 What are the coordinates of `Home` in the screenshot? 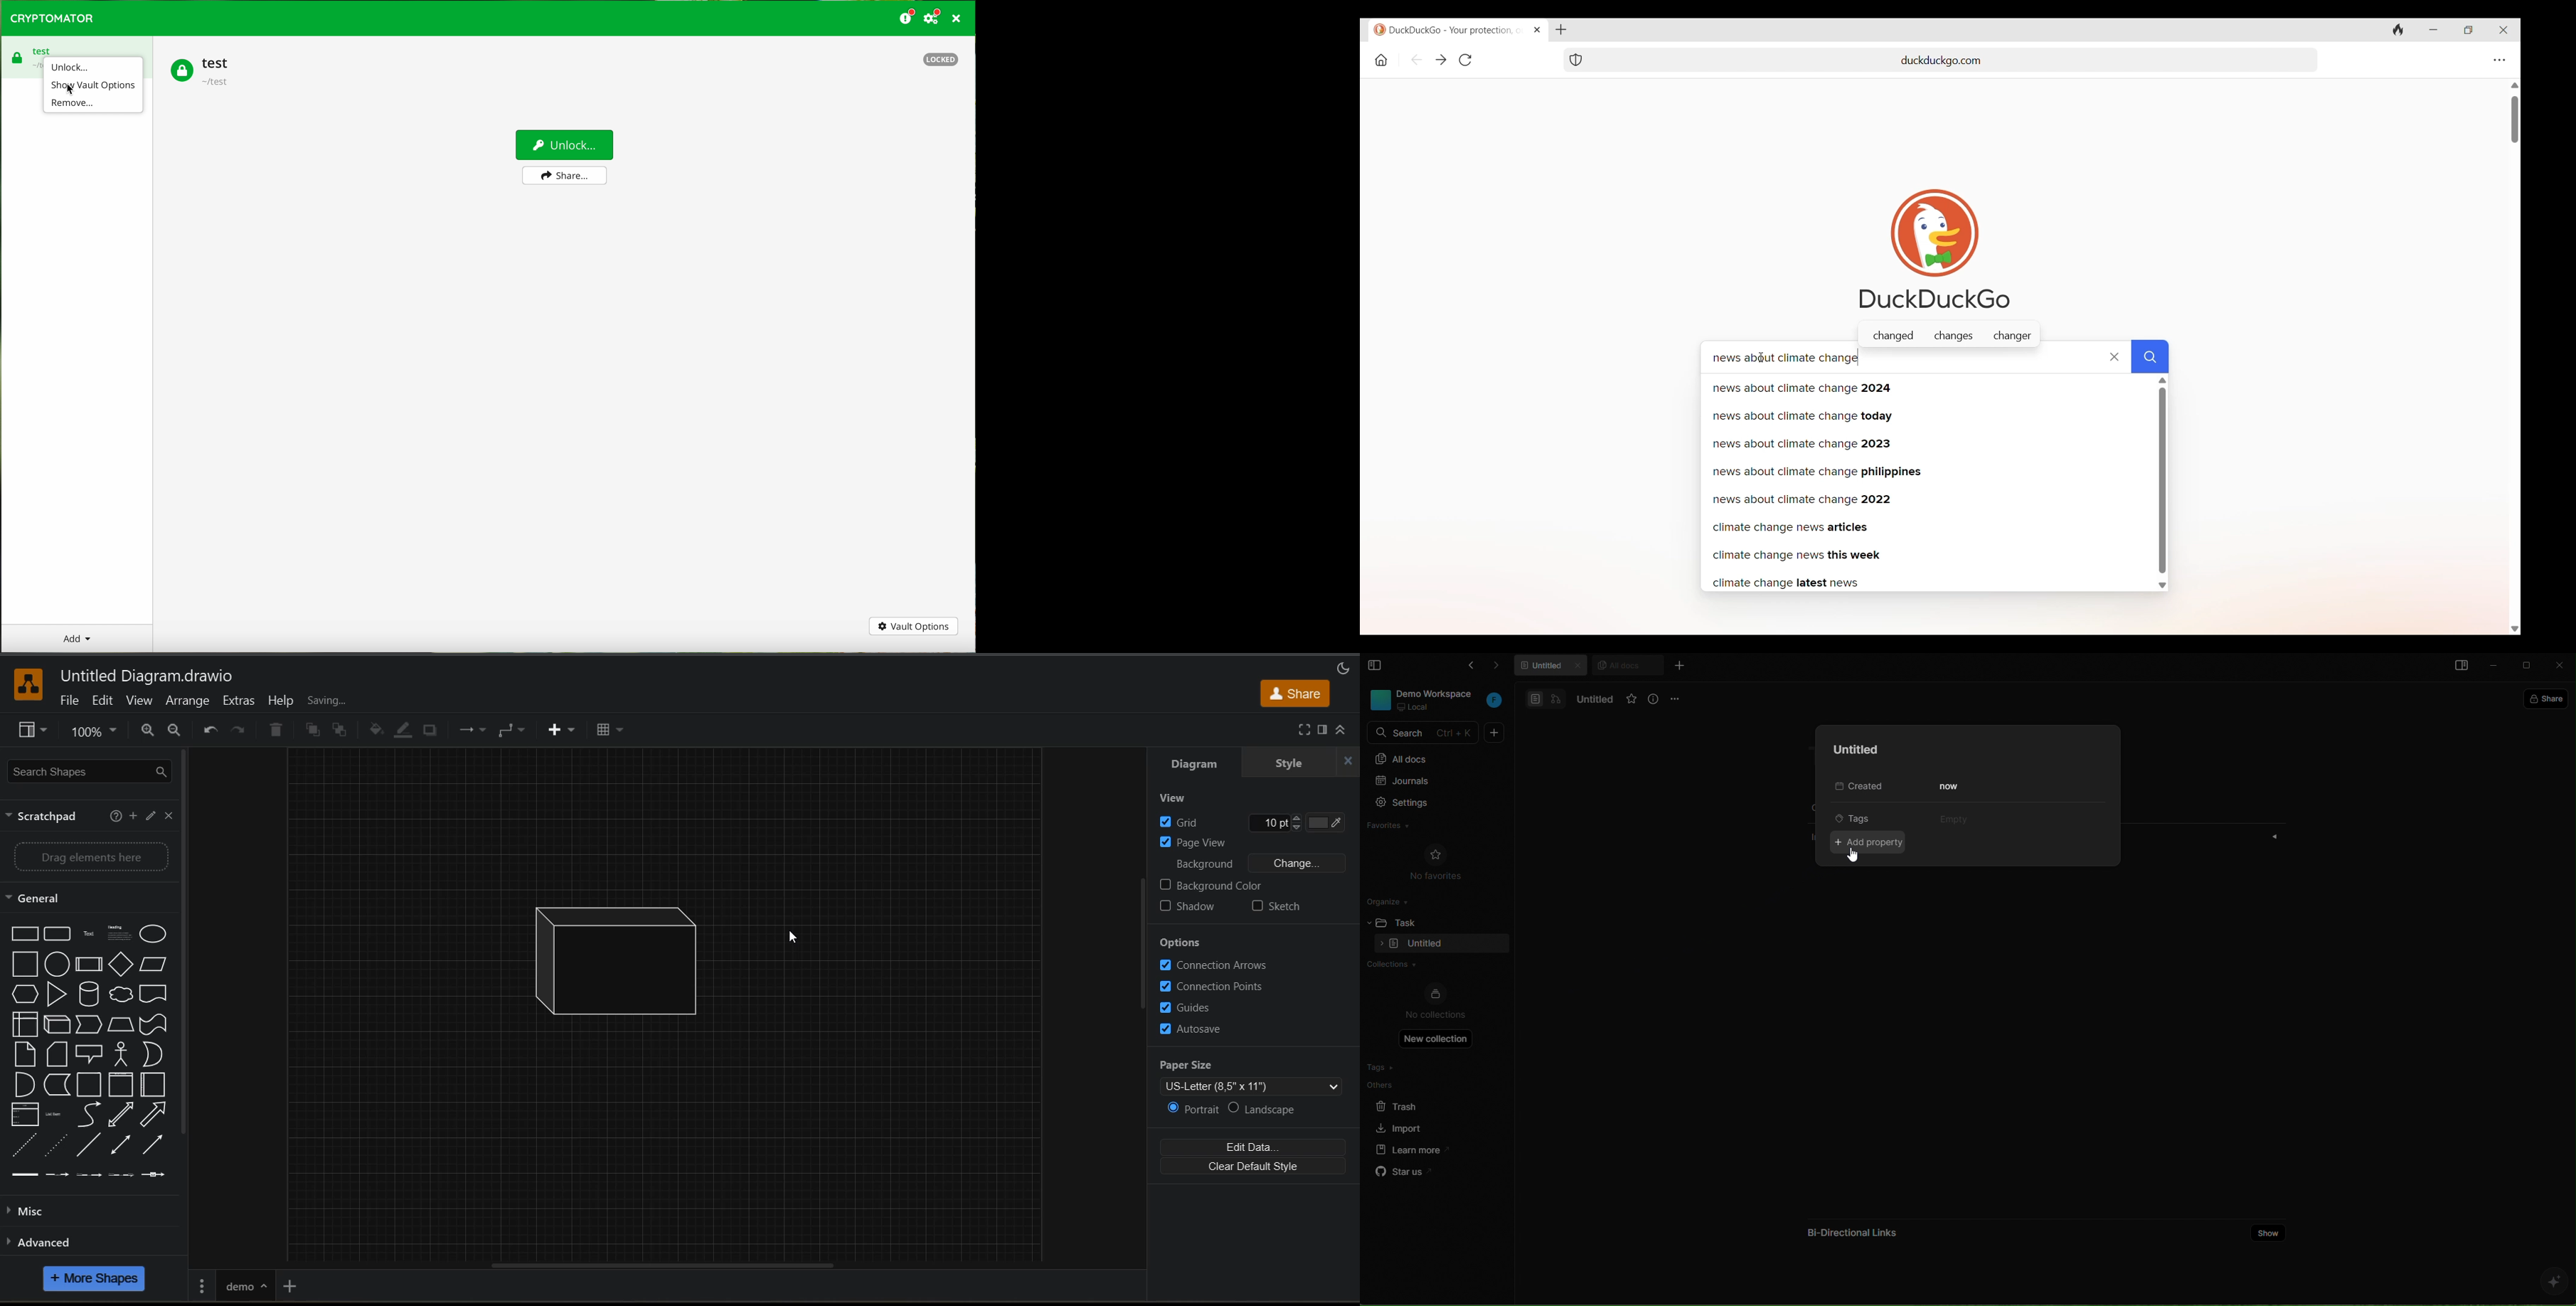 It's located at (1382, 60).